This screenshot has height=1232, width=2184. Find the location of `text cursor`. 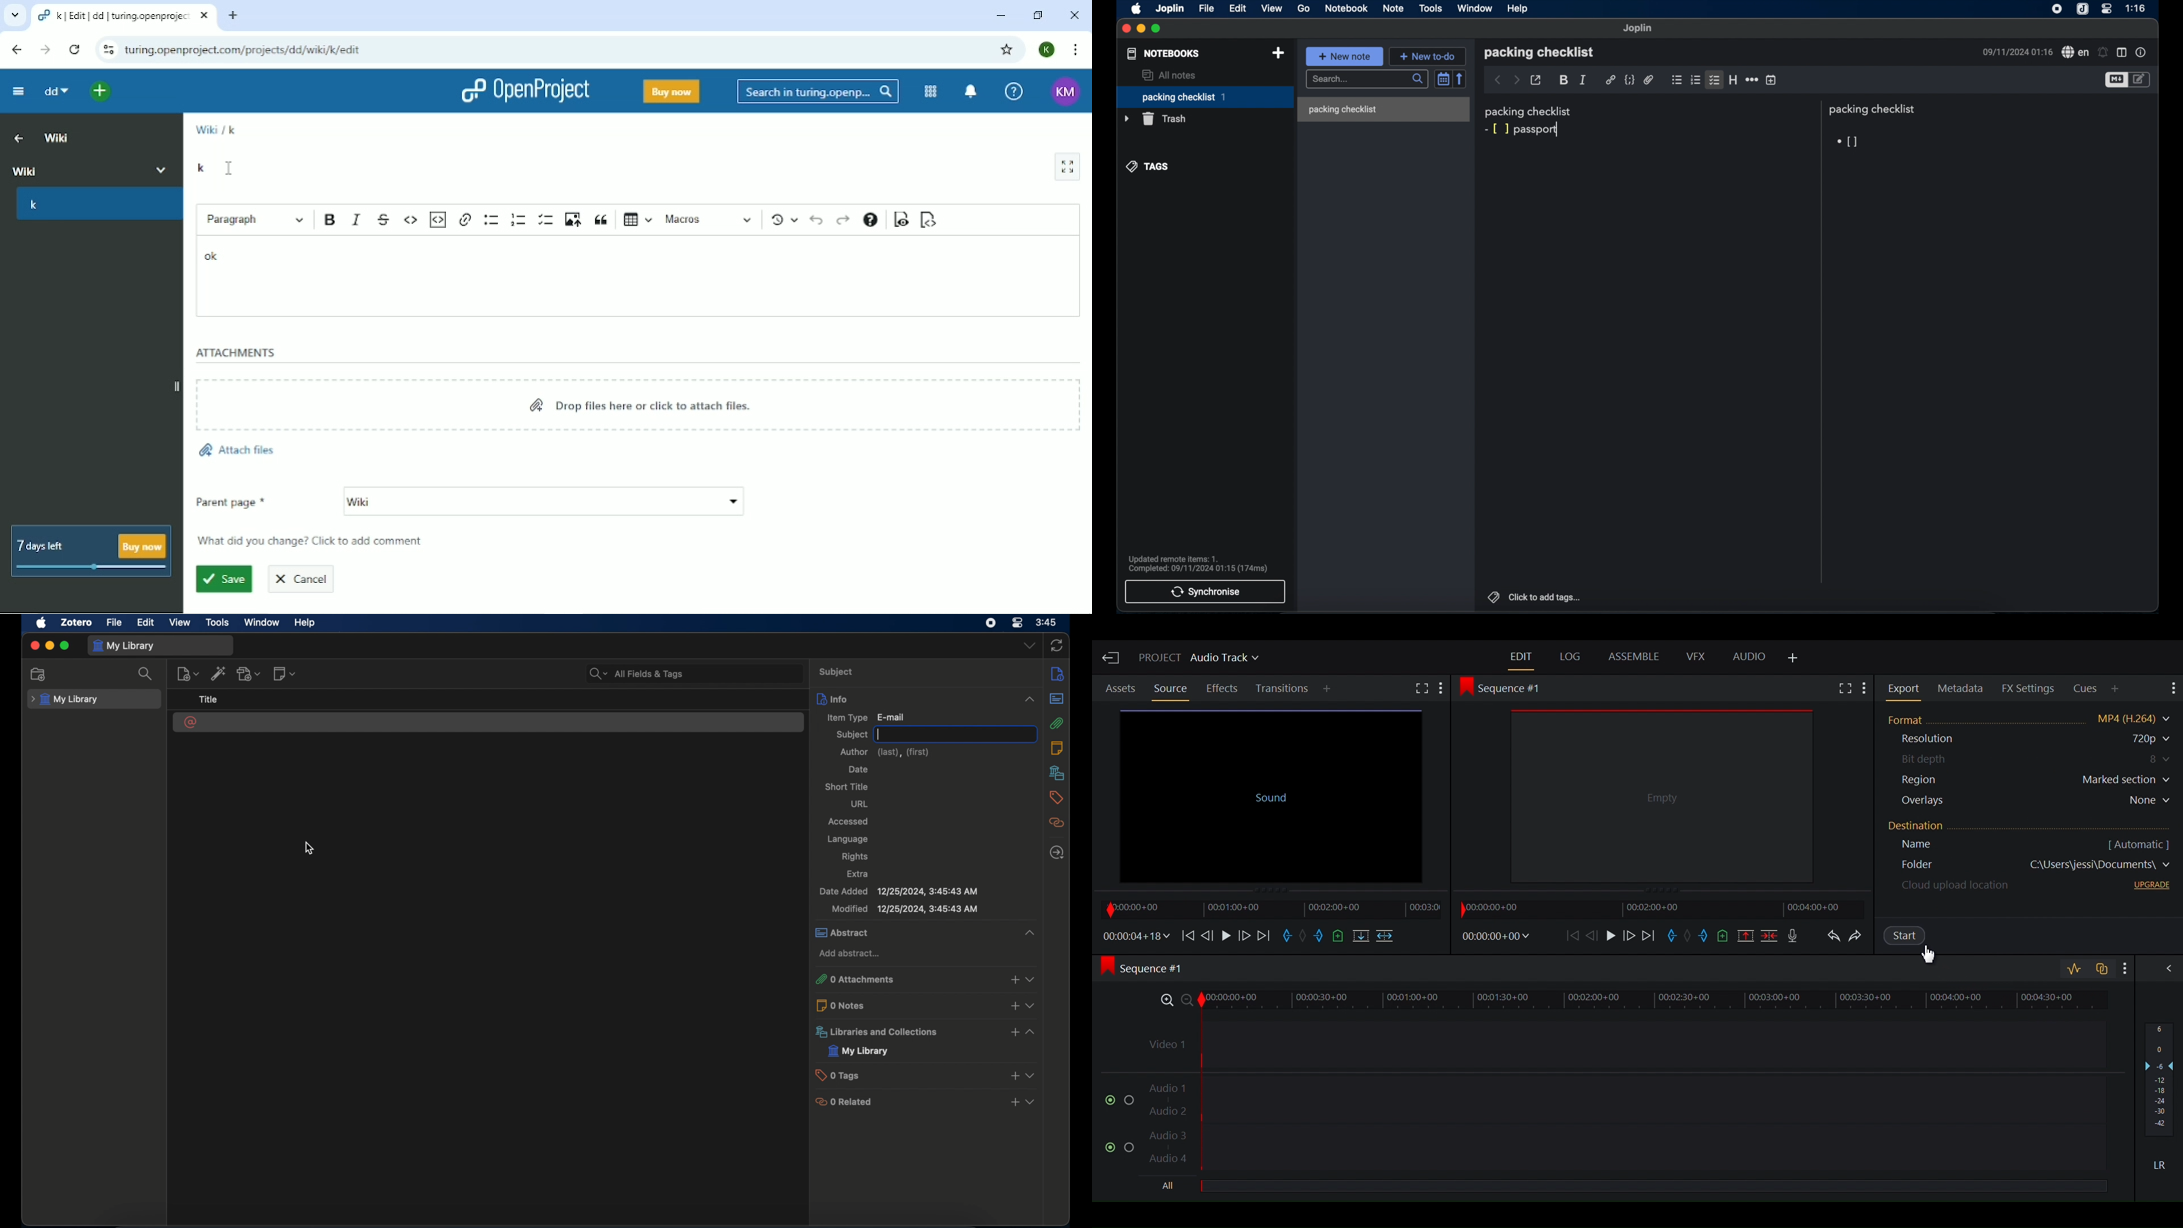

text cursor is located at coordinates (879, 734).